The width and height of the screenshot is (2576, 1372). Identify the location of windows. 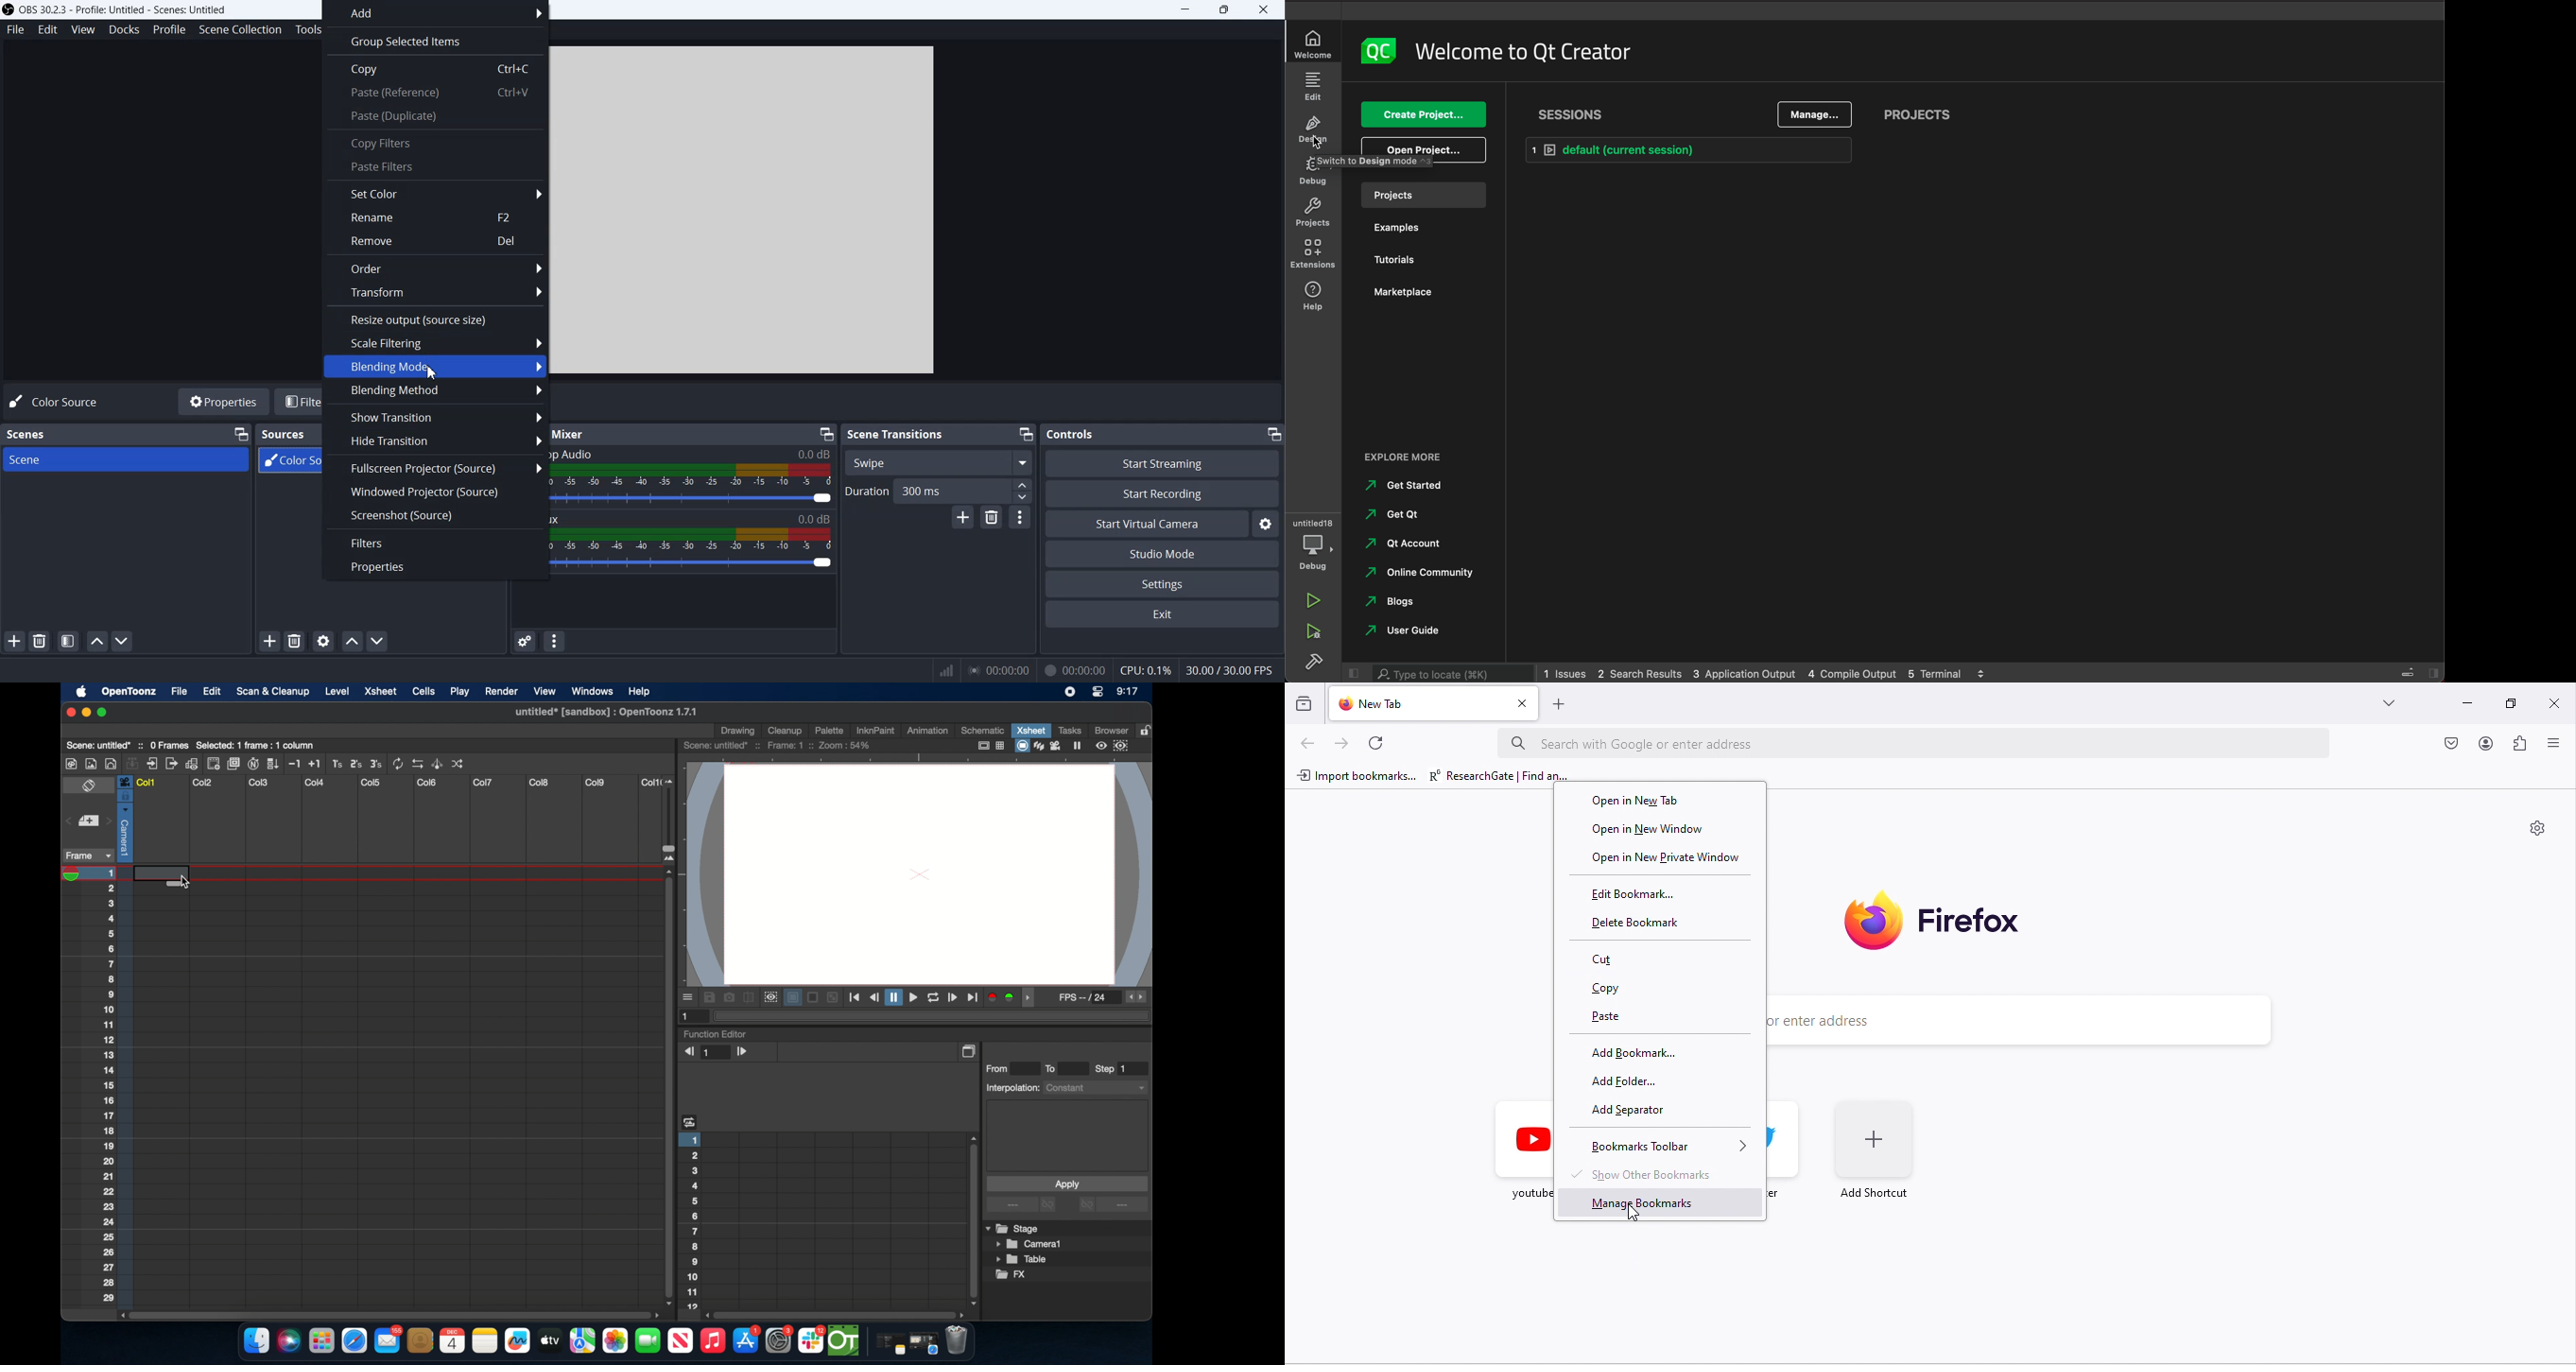
(592, 691).